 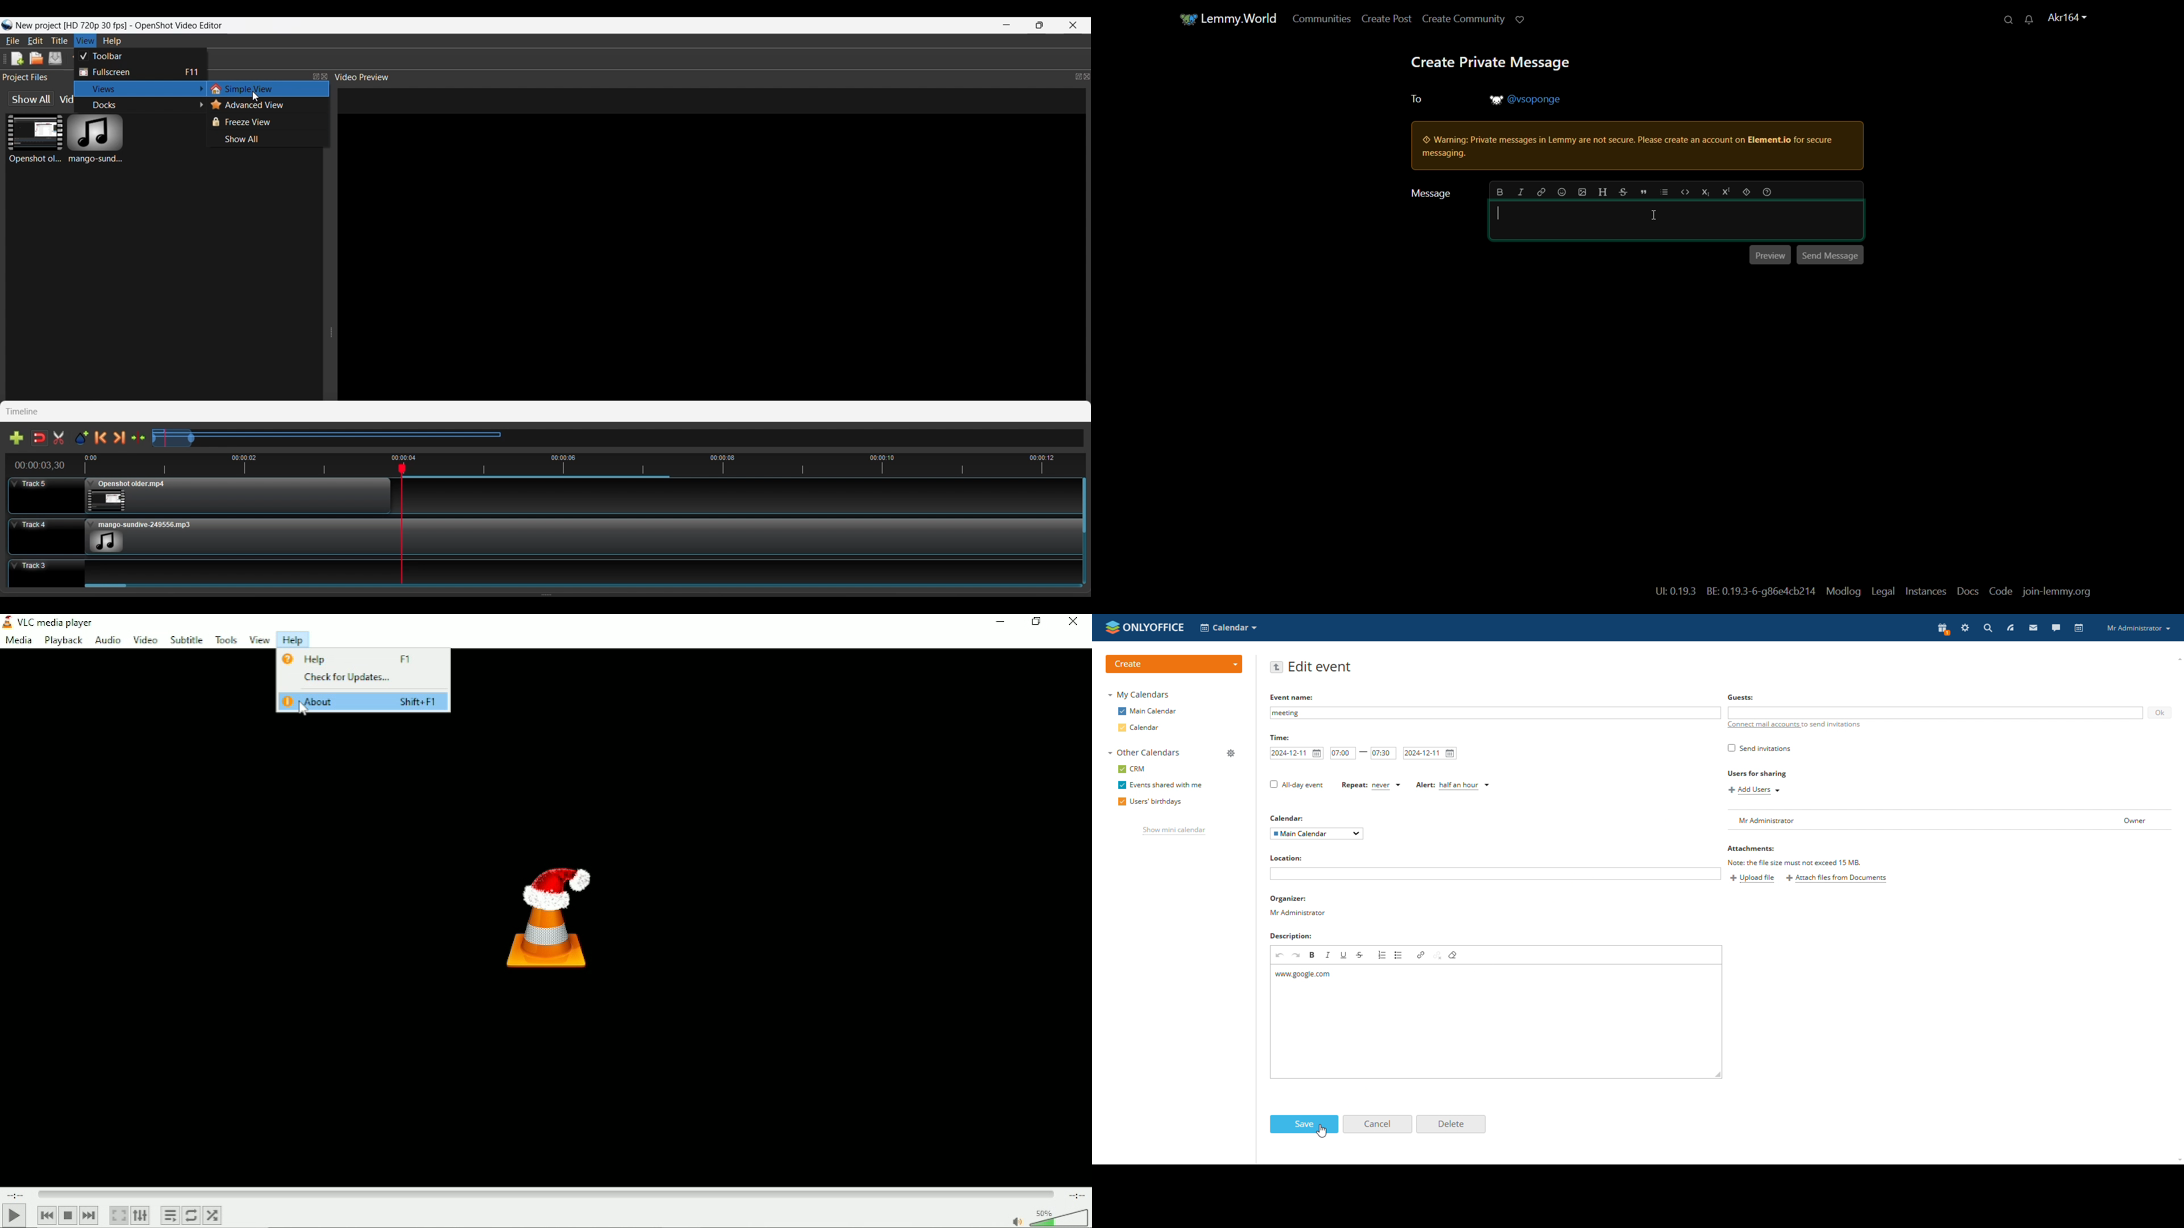 I want to click on Restore down, so click(x=1035, y=624).